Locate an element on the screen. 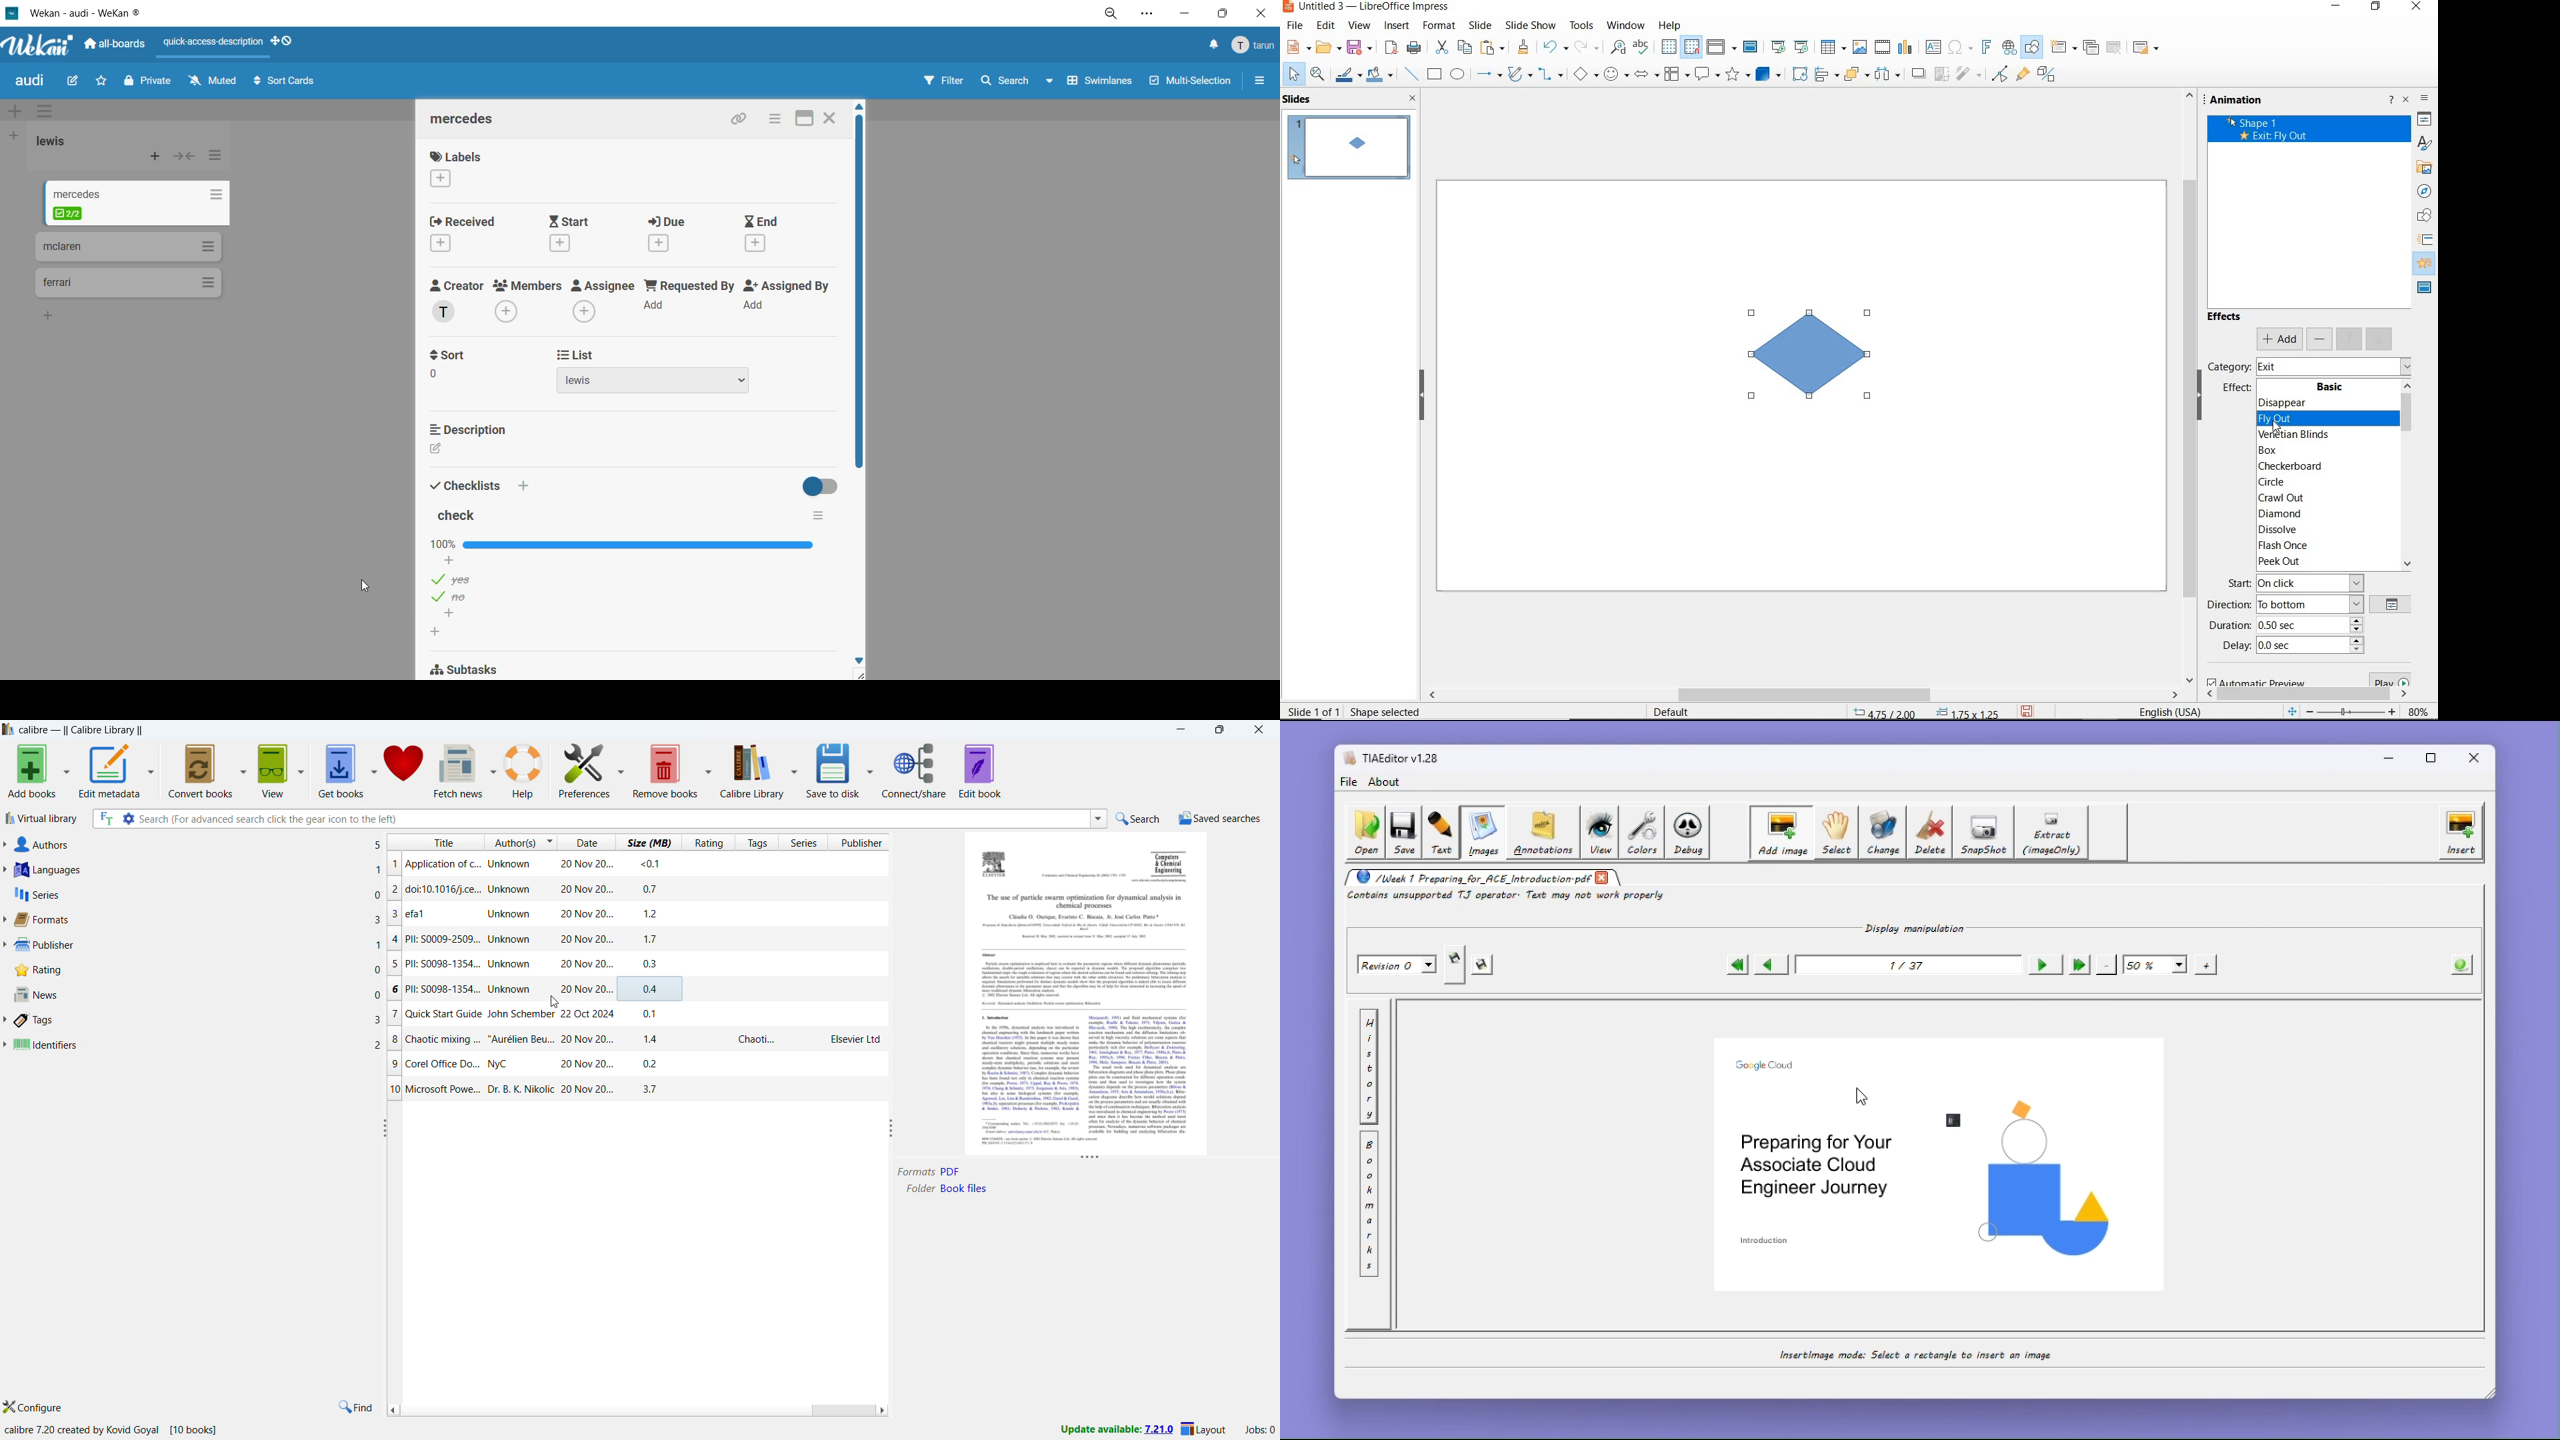 This screenshot has width=2576, height=1456. checklist options is located at coordinates (819, 516).